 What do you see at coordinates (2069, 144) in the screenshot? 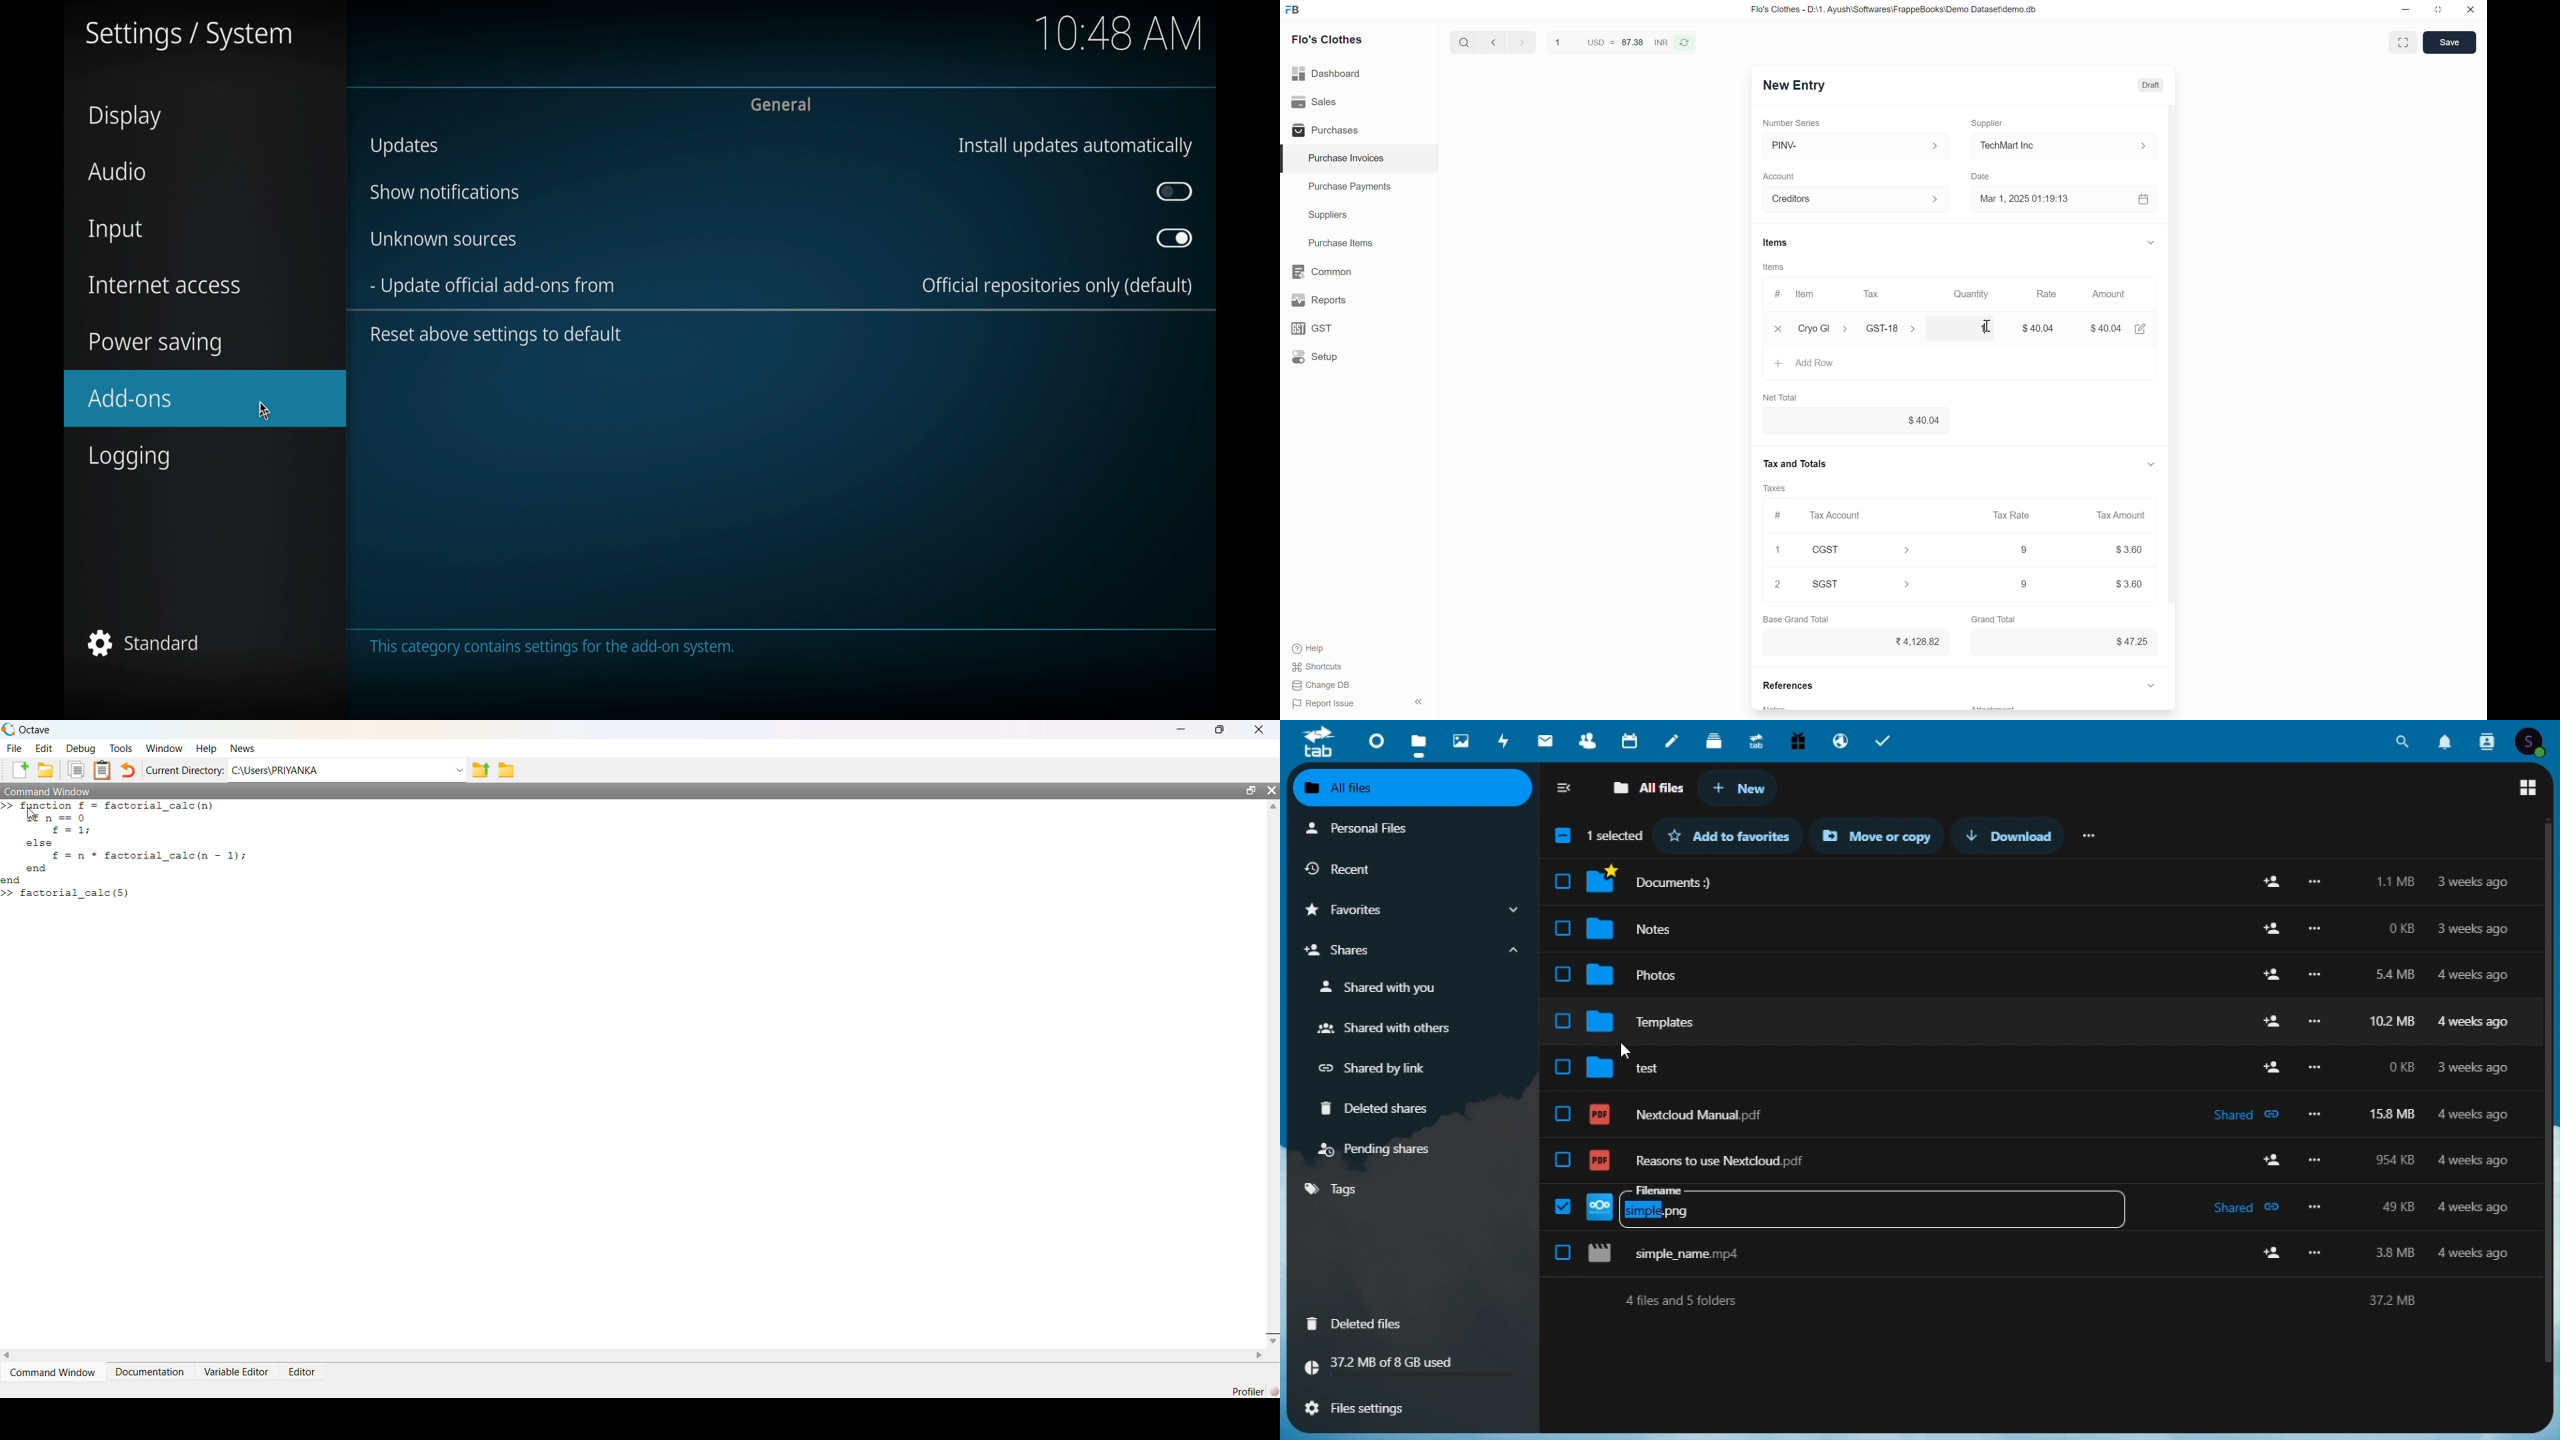
I see `TechMart Inc.` at bounding box center [2069, 144].